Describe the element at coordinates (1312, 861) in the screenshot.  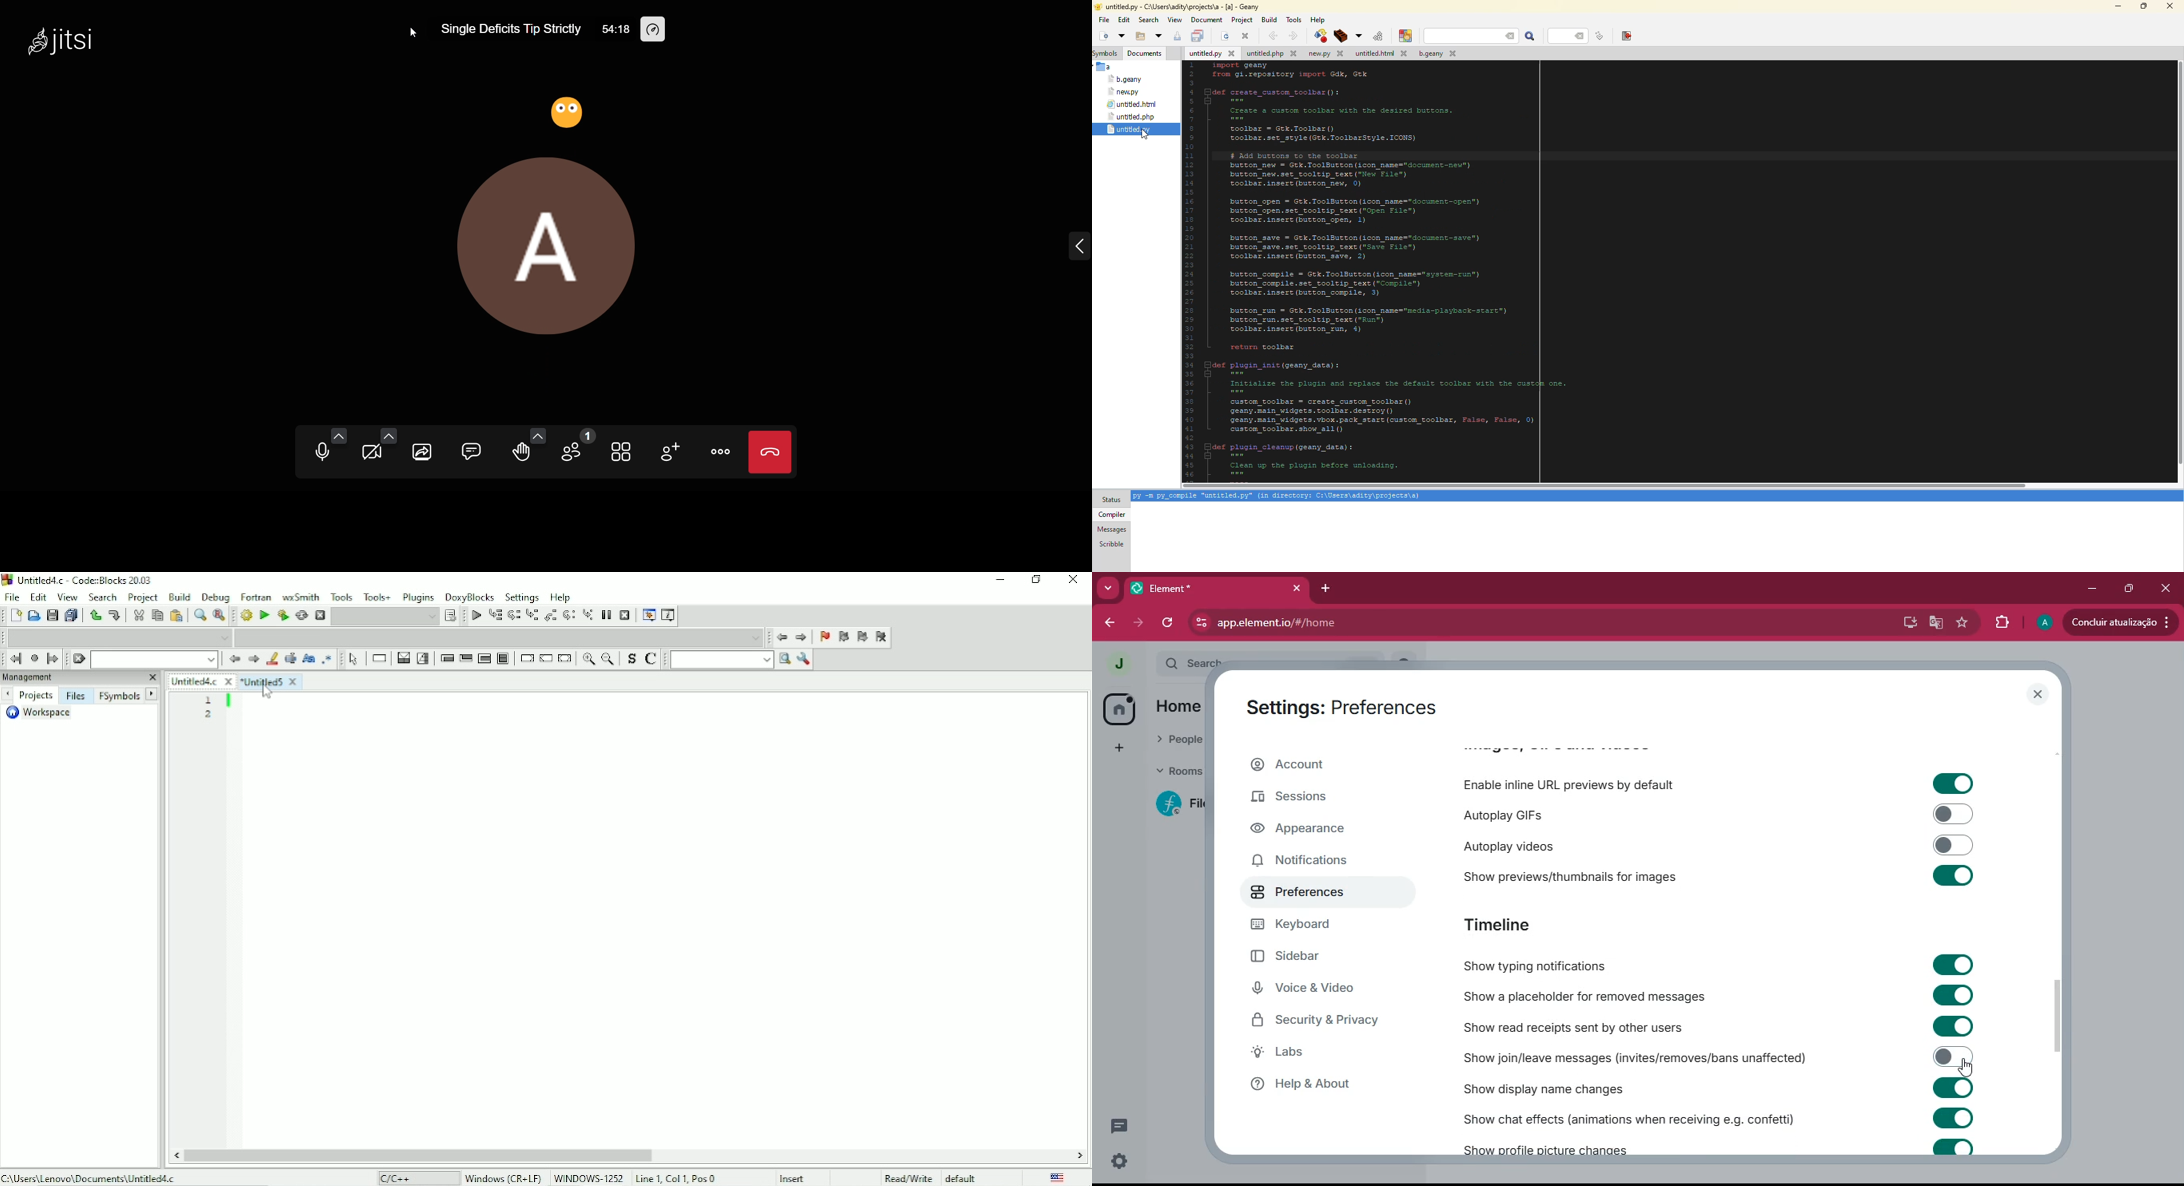
I see `notifications` at that location.